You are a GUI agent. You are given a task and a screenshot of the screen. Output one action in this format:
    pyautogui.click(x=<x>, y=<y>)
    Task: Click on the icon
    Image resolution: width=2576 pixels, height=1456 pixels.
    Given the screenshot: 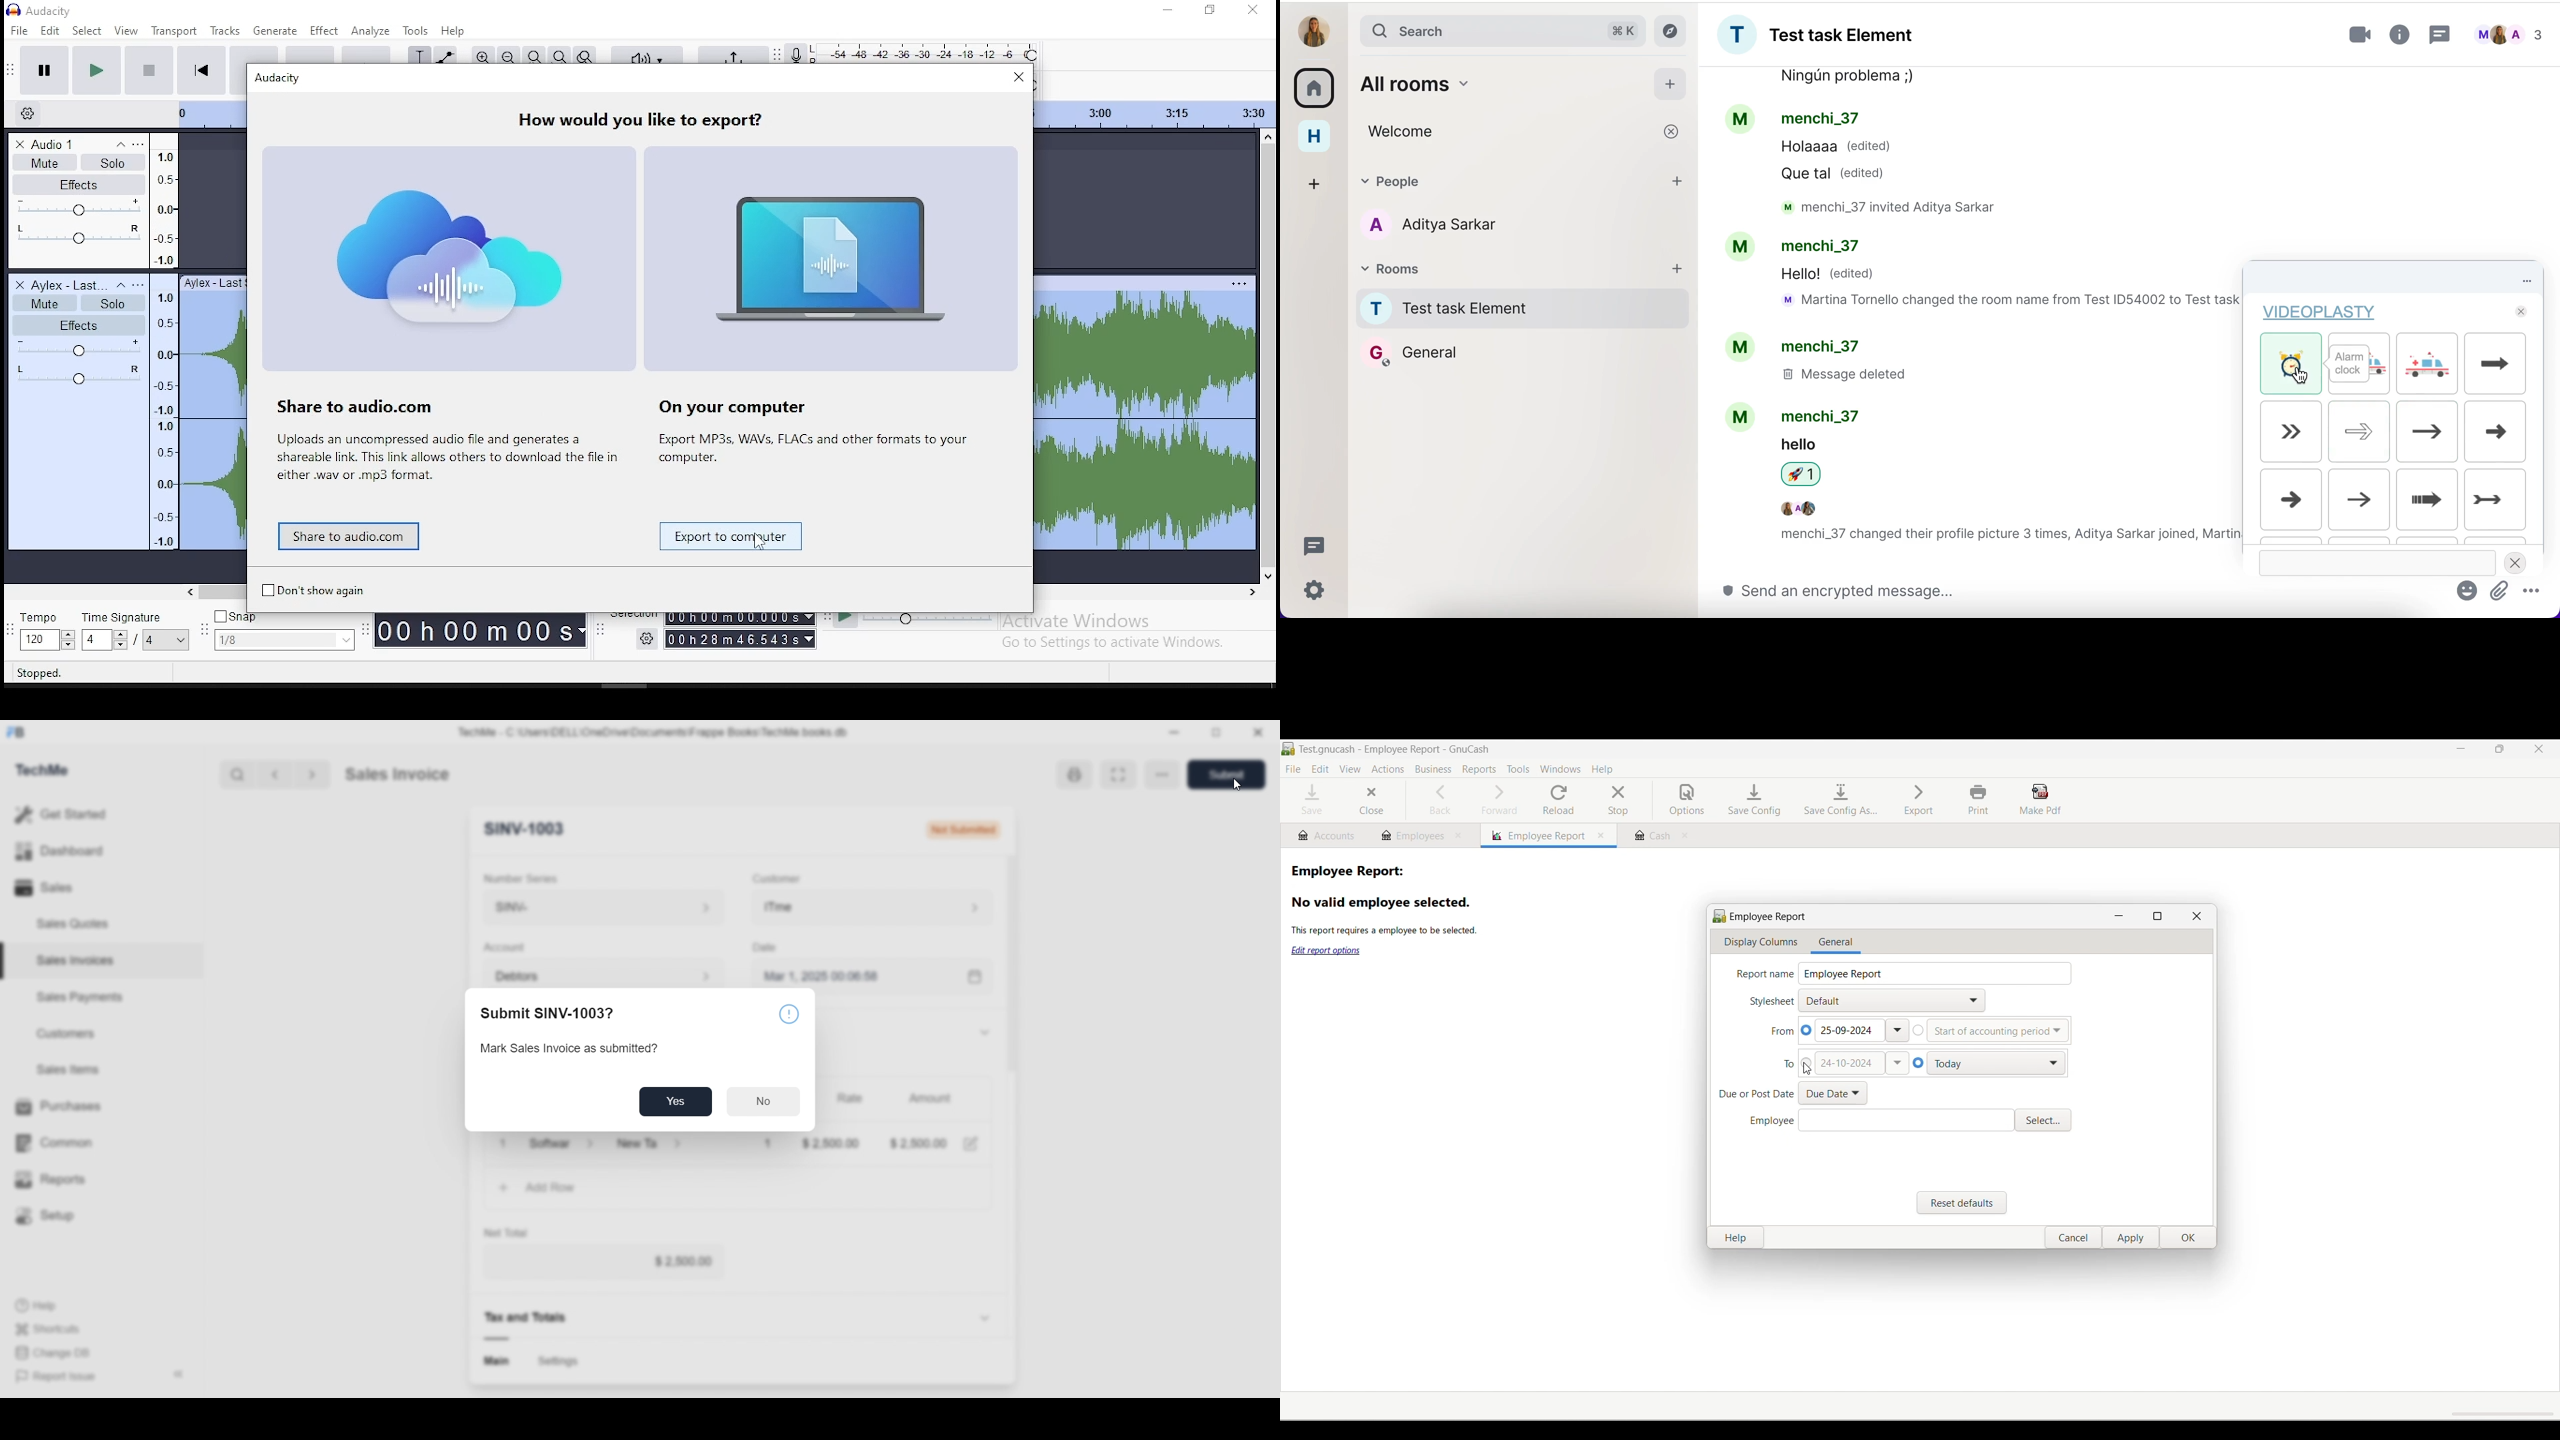 What is the action you would take?
    pyautogui.click(x=43, y=11)
    